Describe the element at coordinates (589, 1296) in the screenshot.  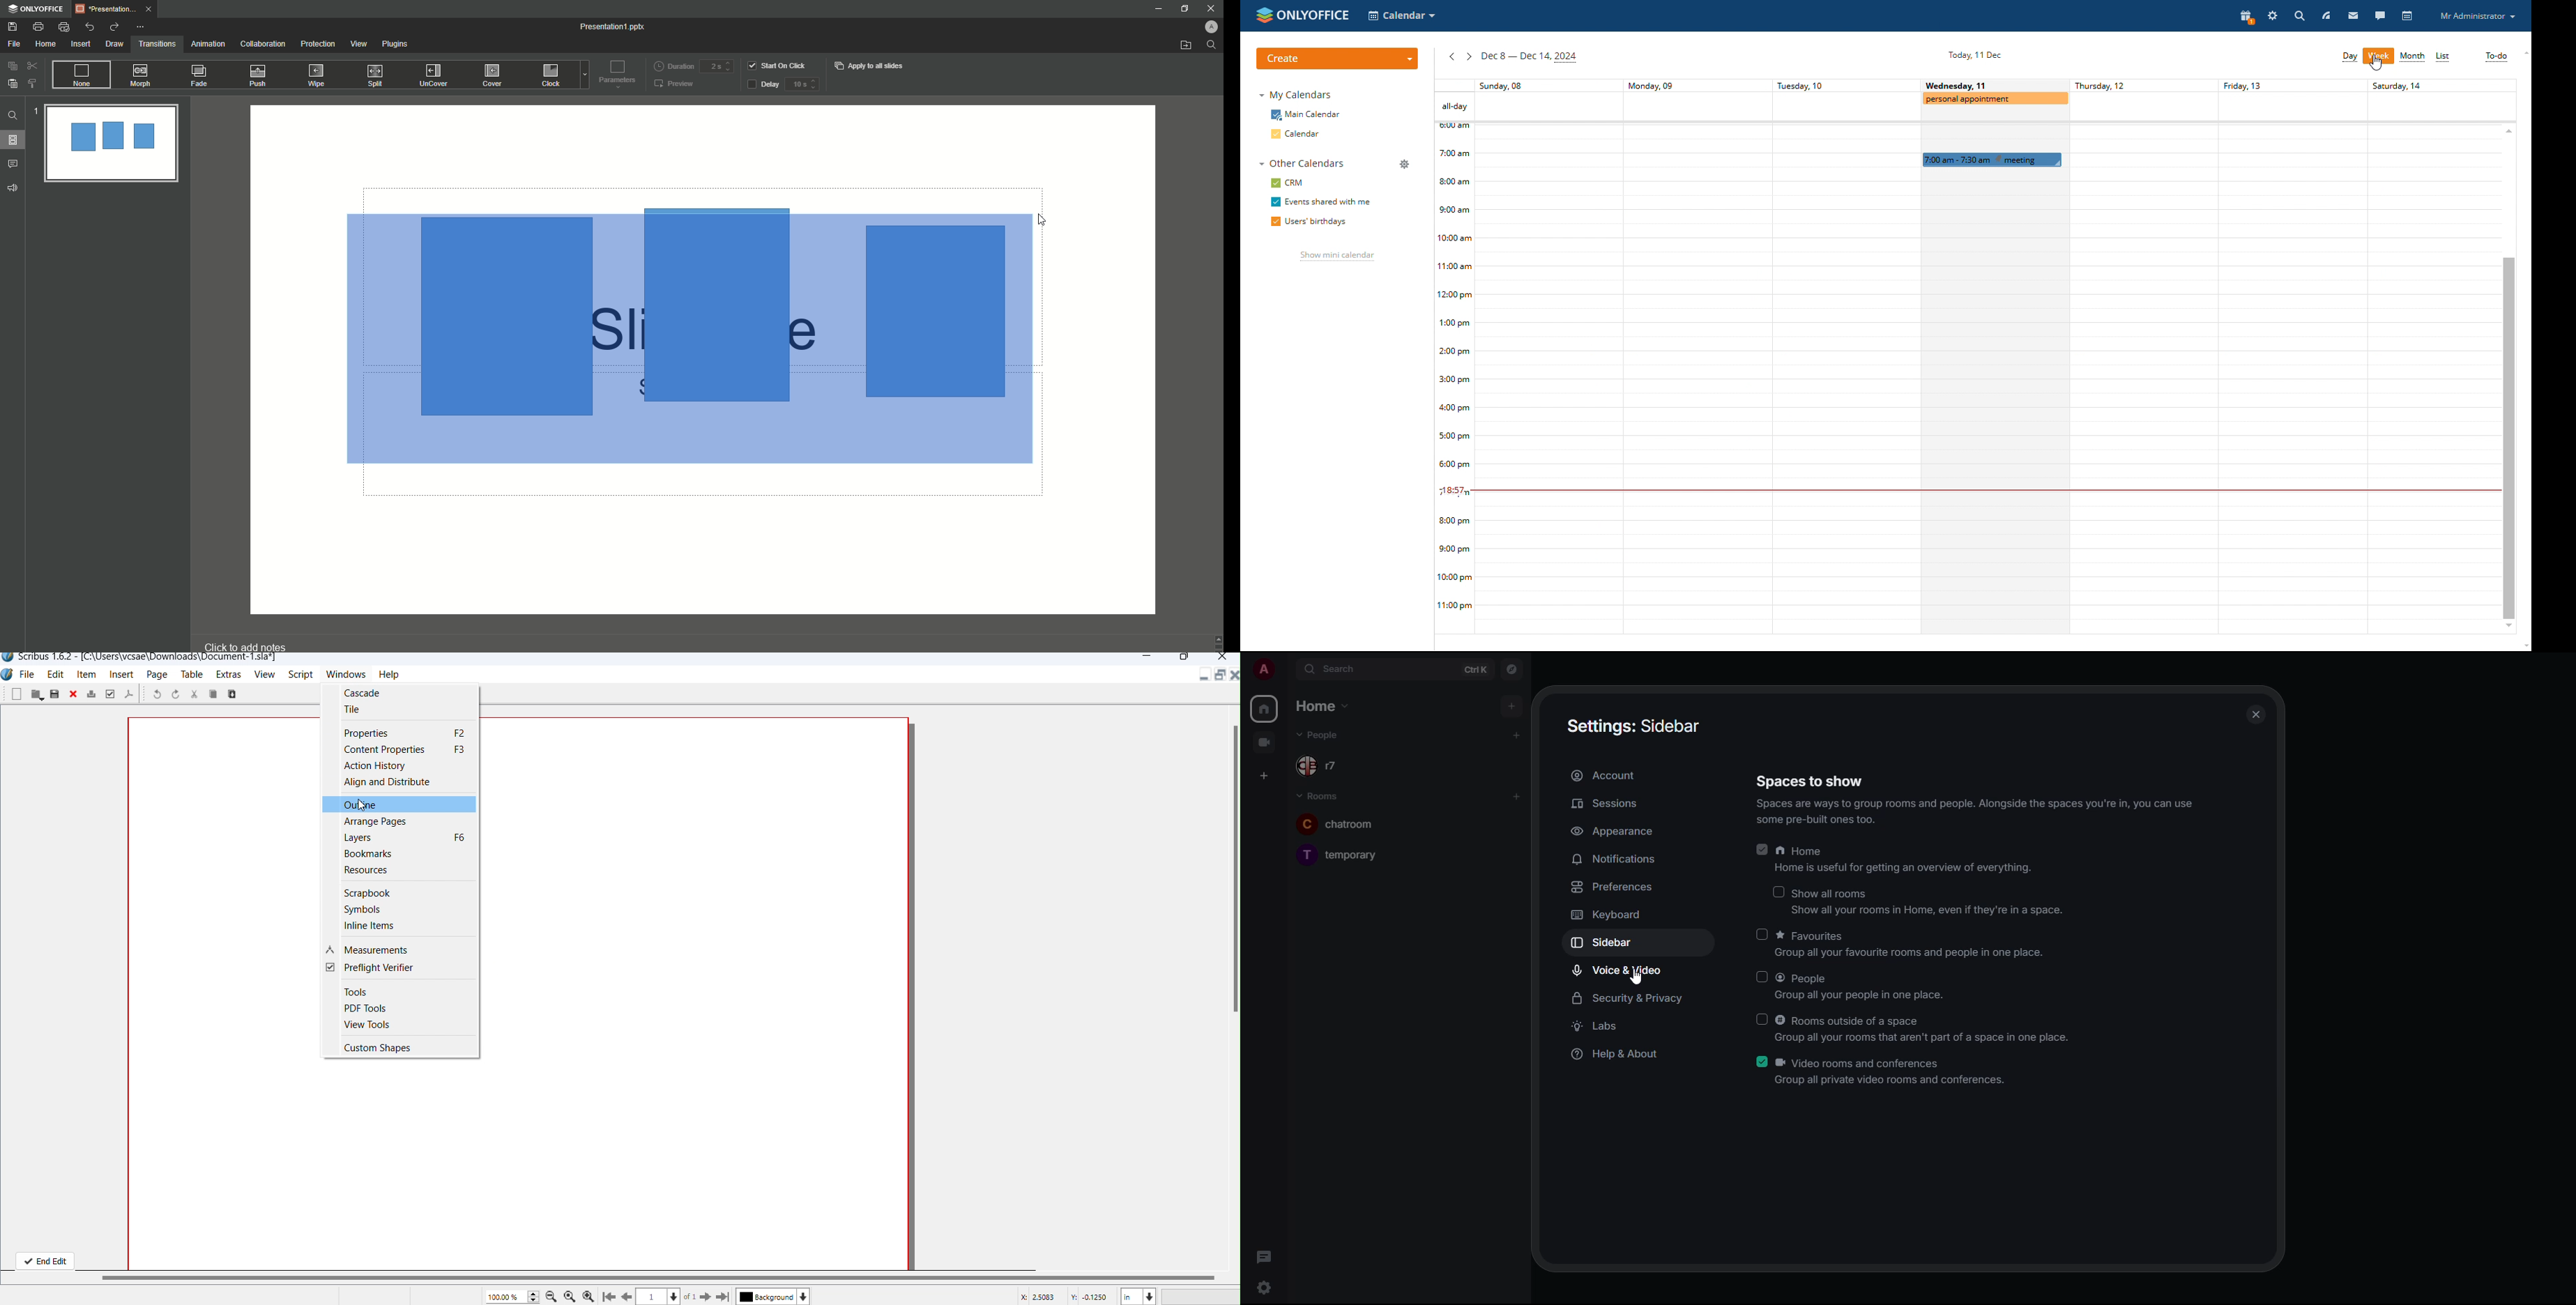
I see `zoom in` at that location.